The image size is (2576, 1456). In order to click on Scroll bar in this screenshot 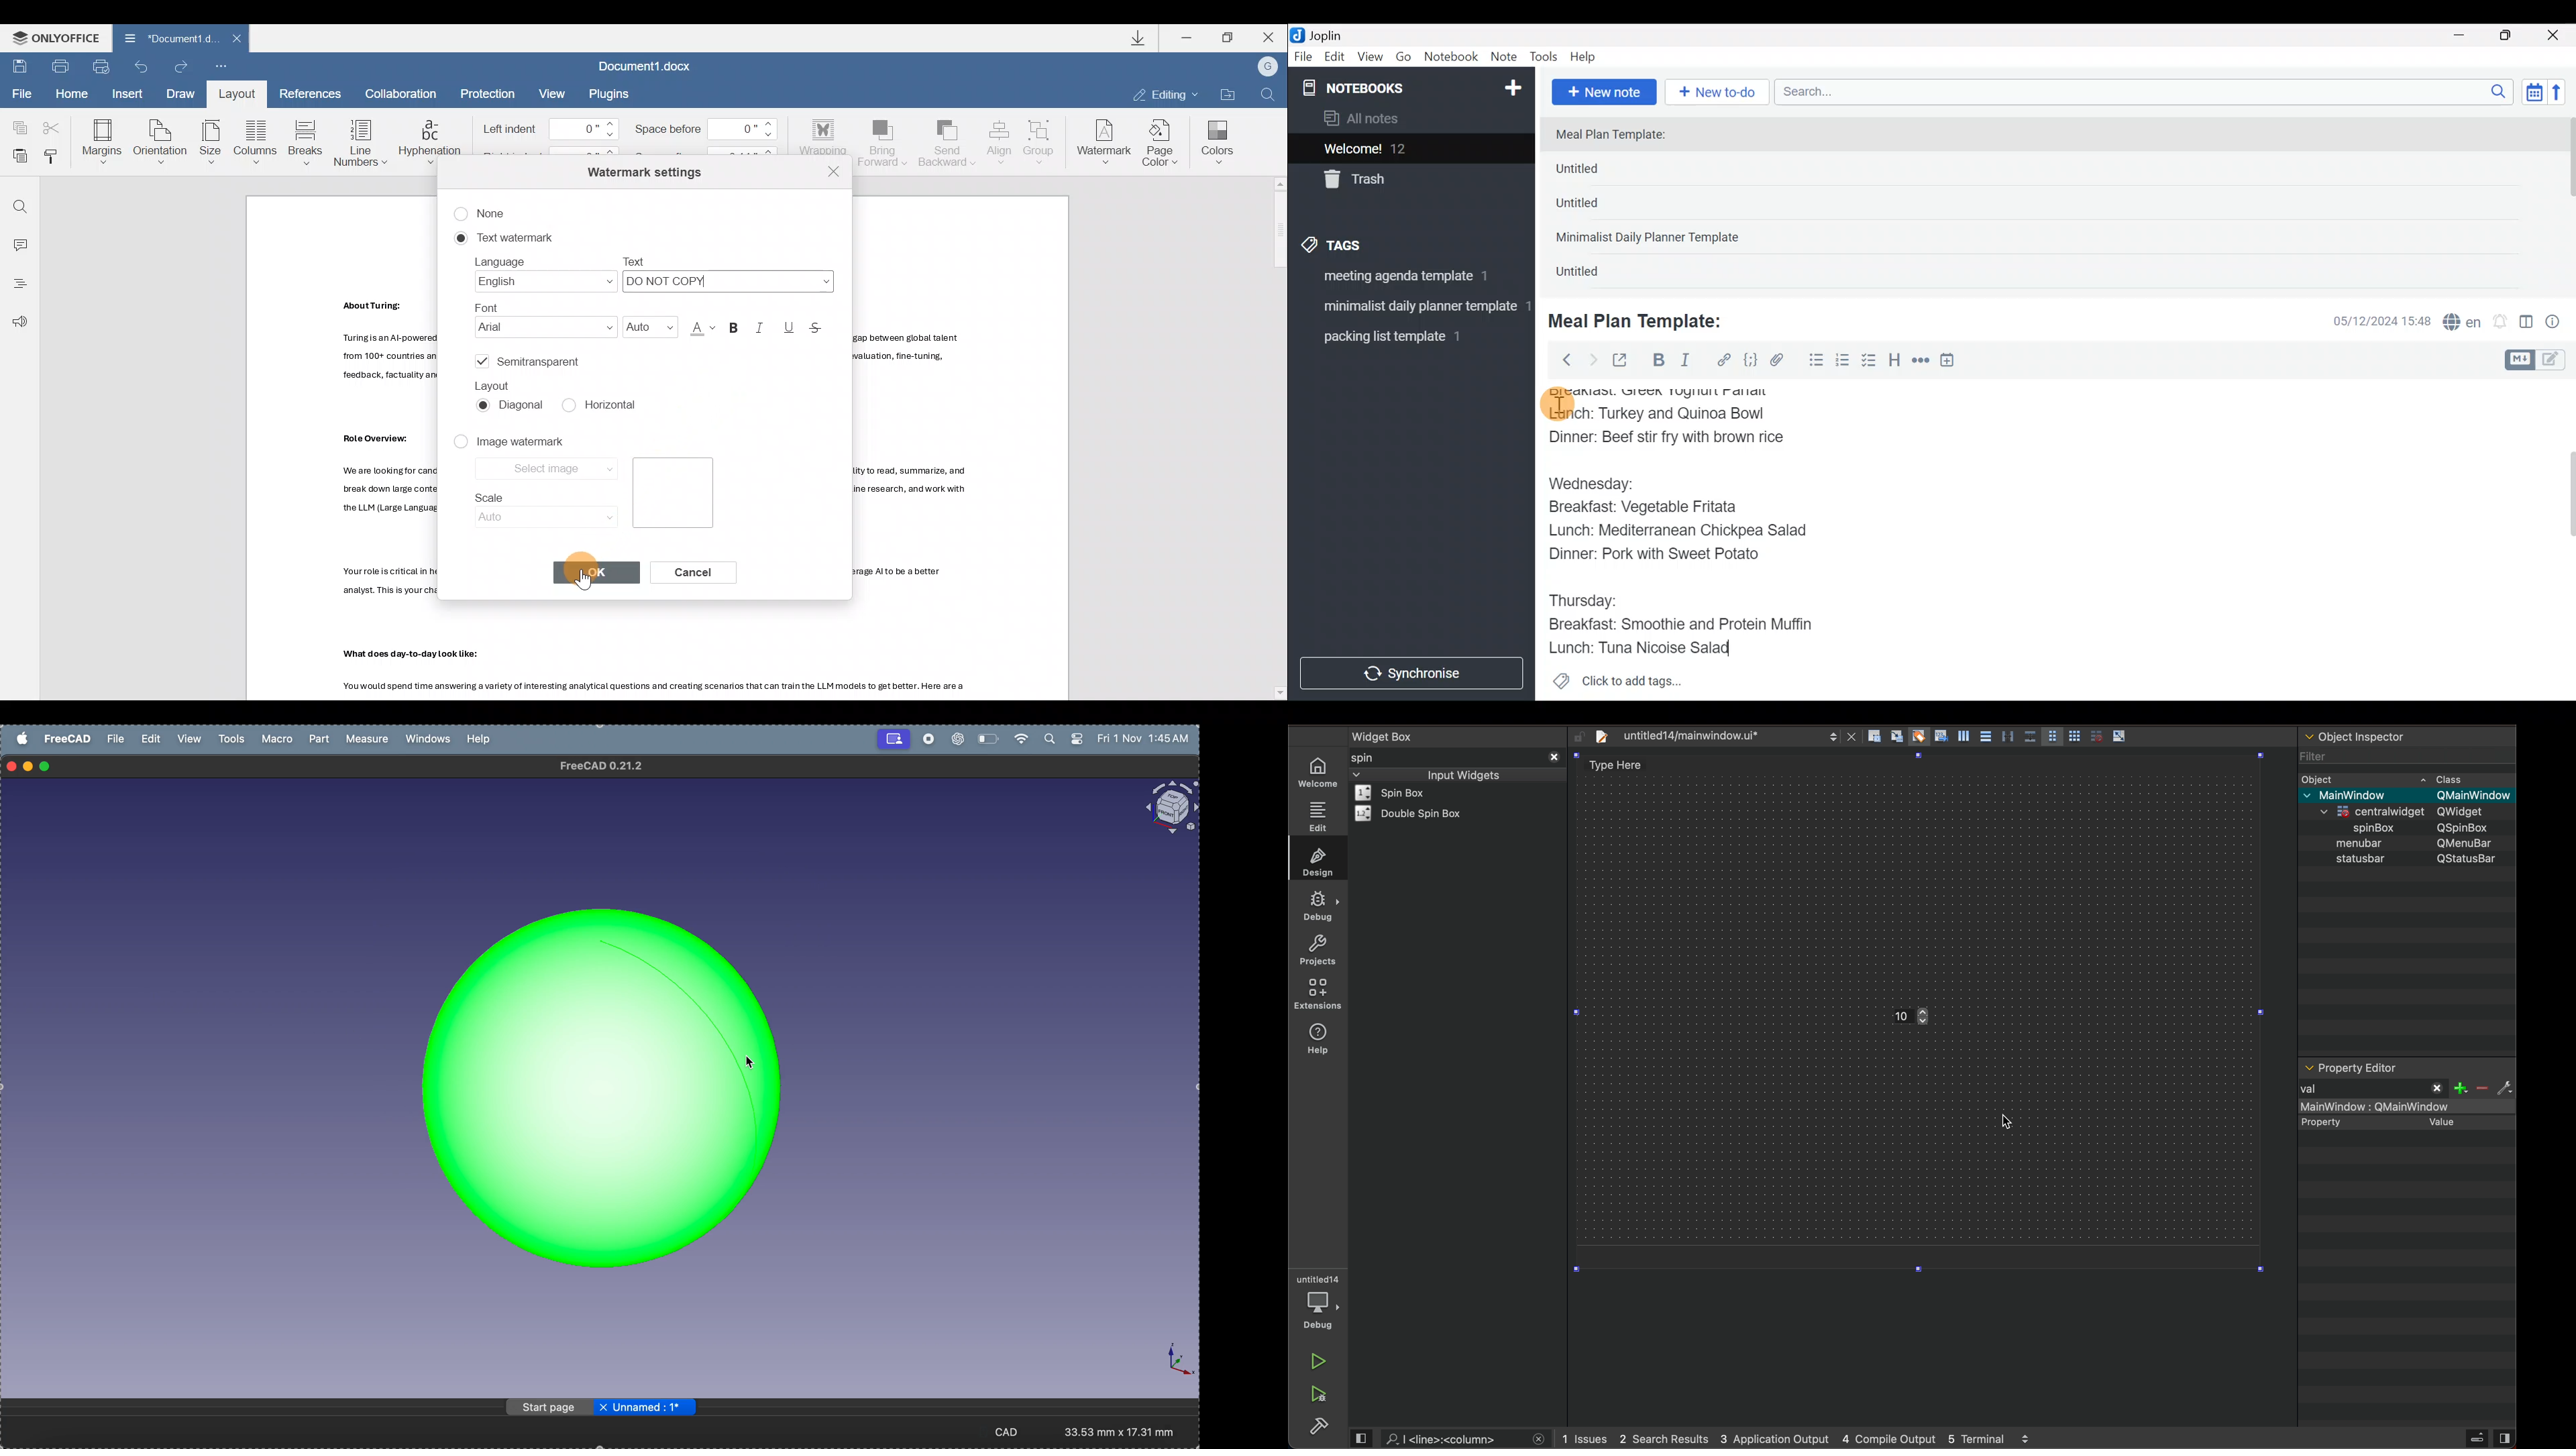, I will do `click(2562, 539)`.